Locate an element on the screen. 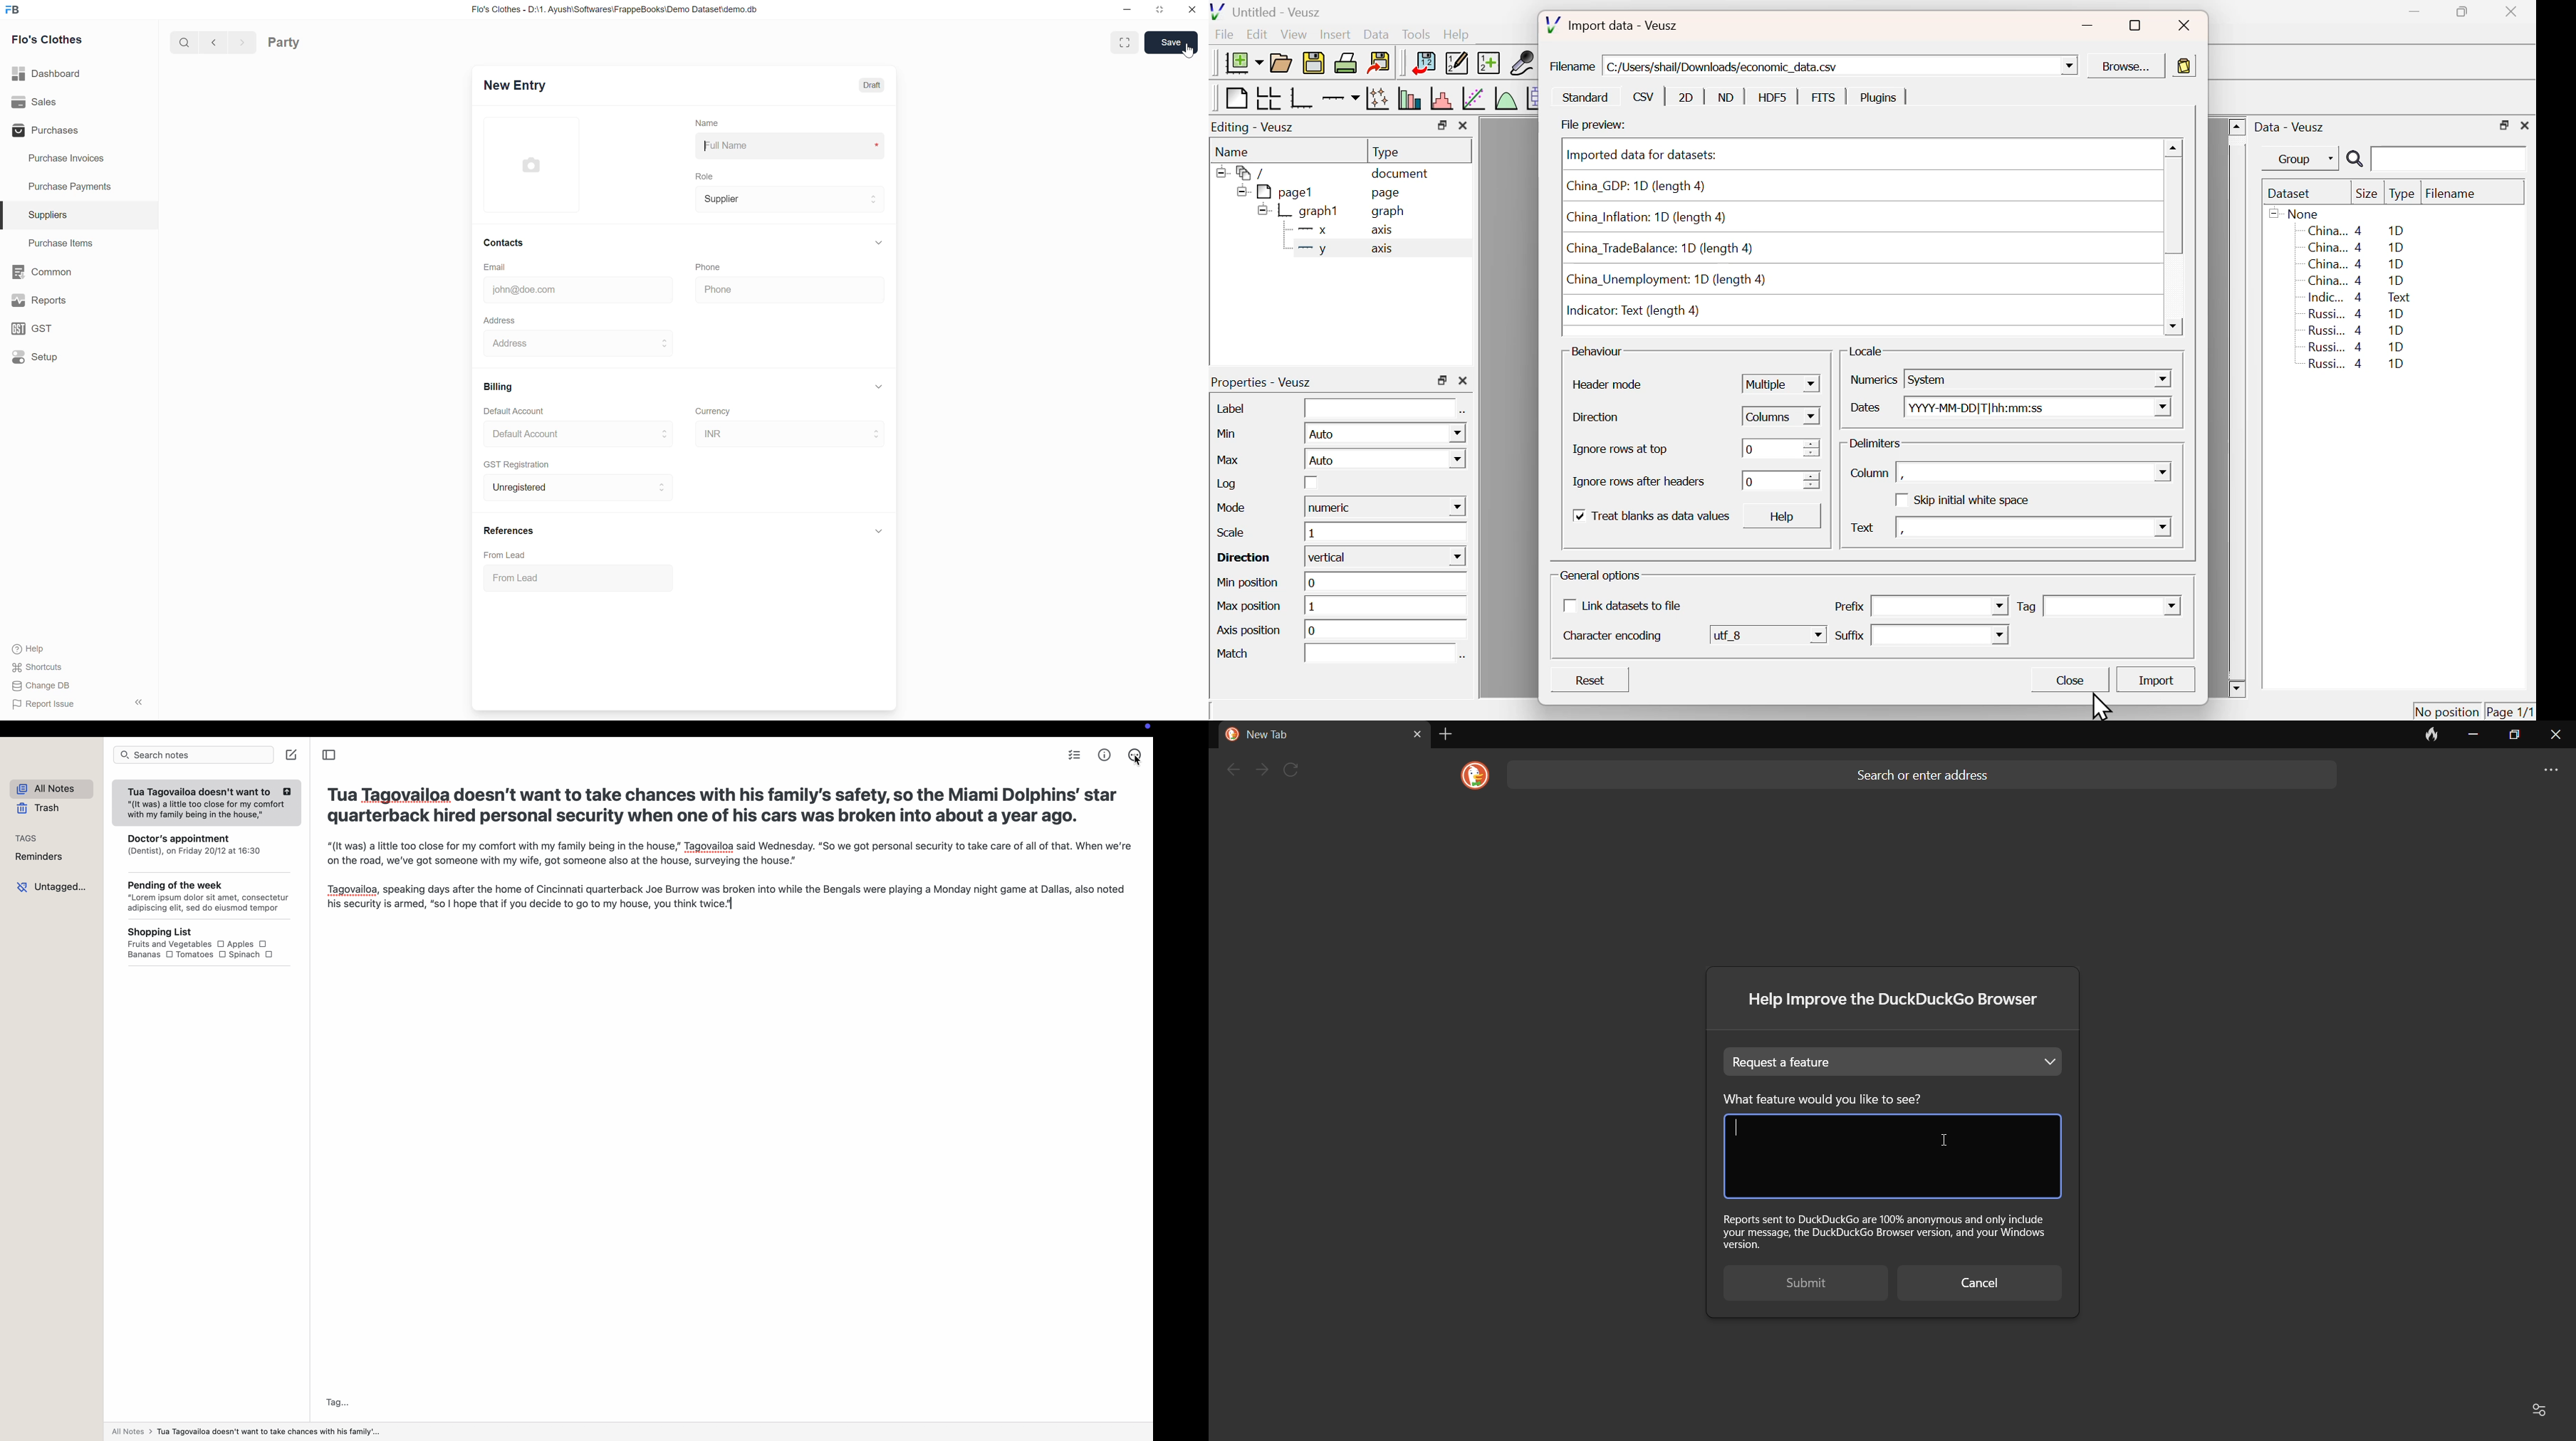 The width and height of the screenshot is (2576, 1456). References is located at coordinates (510, 531).